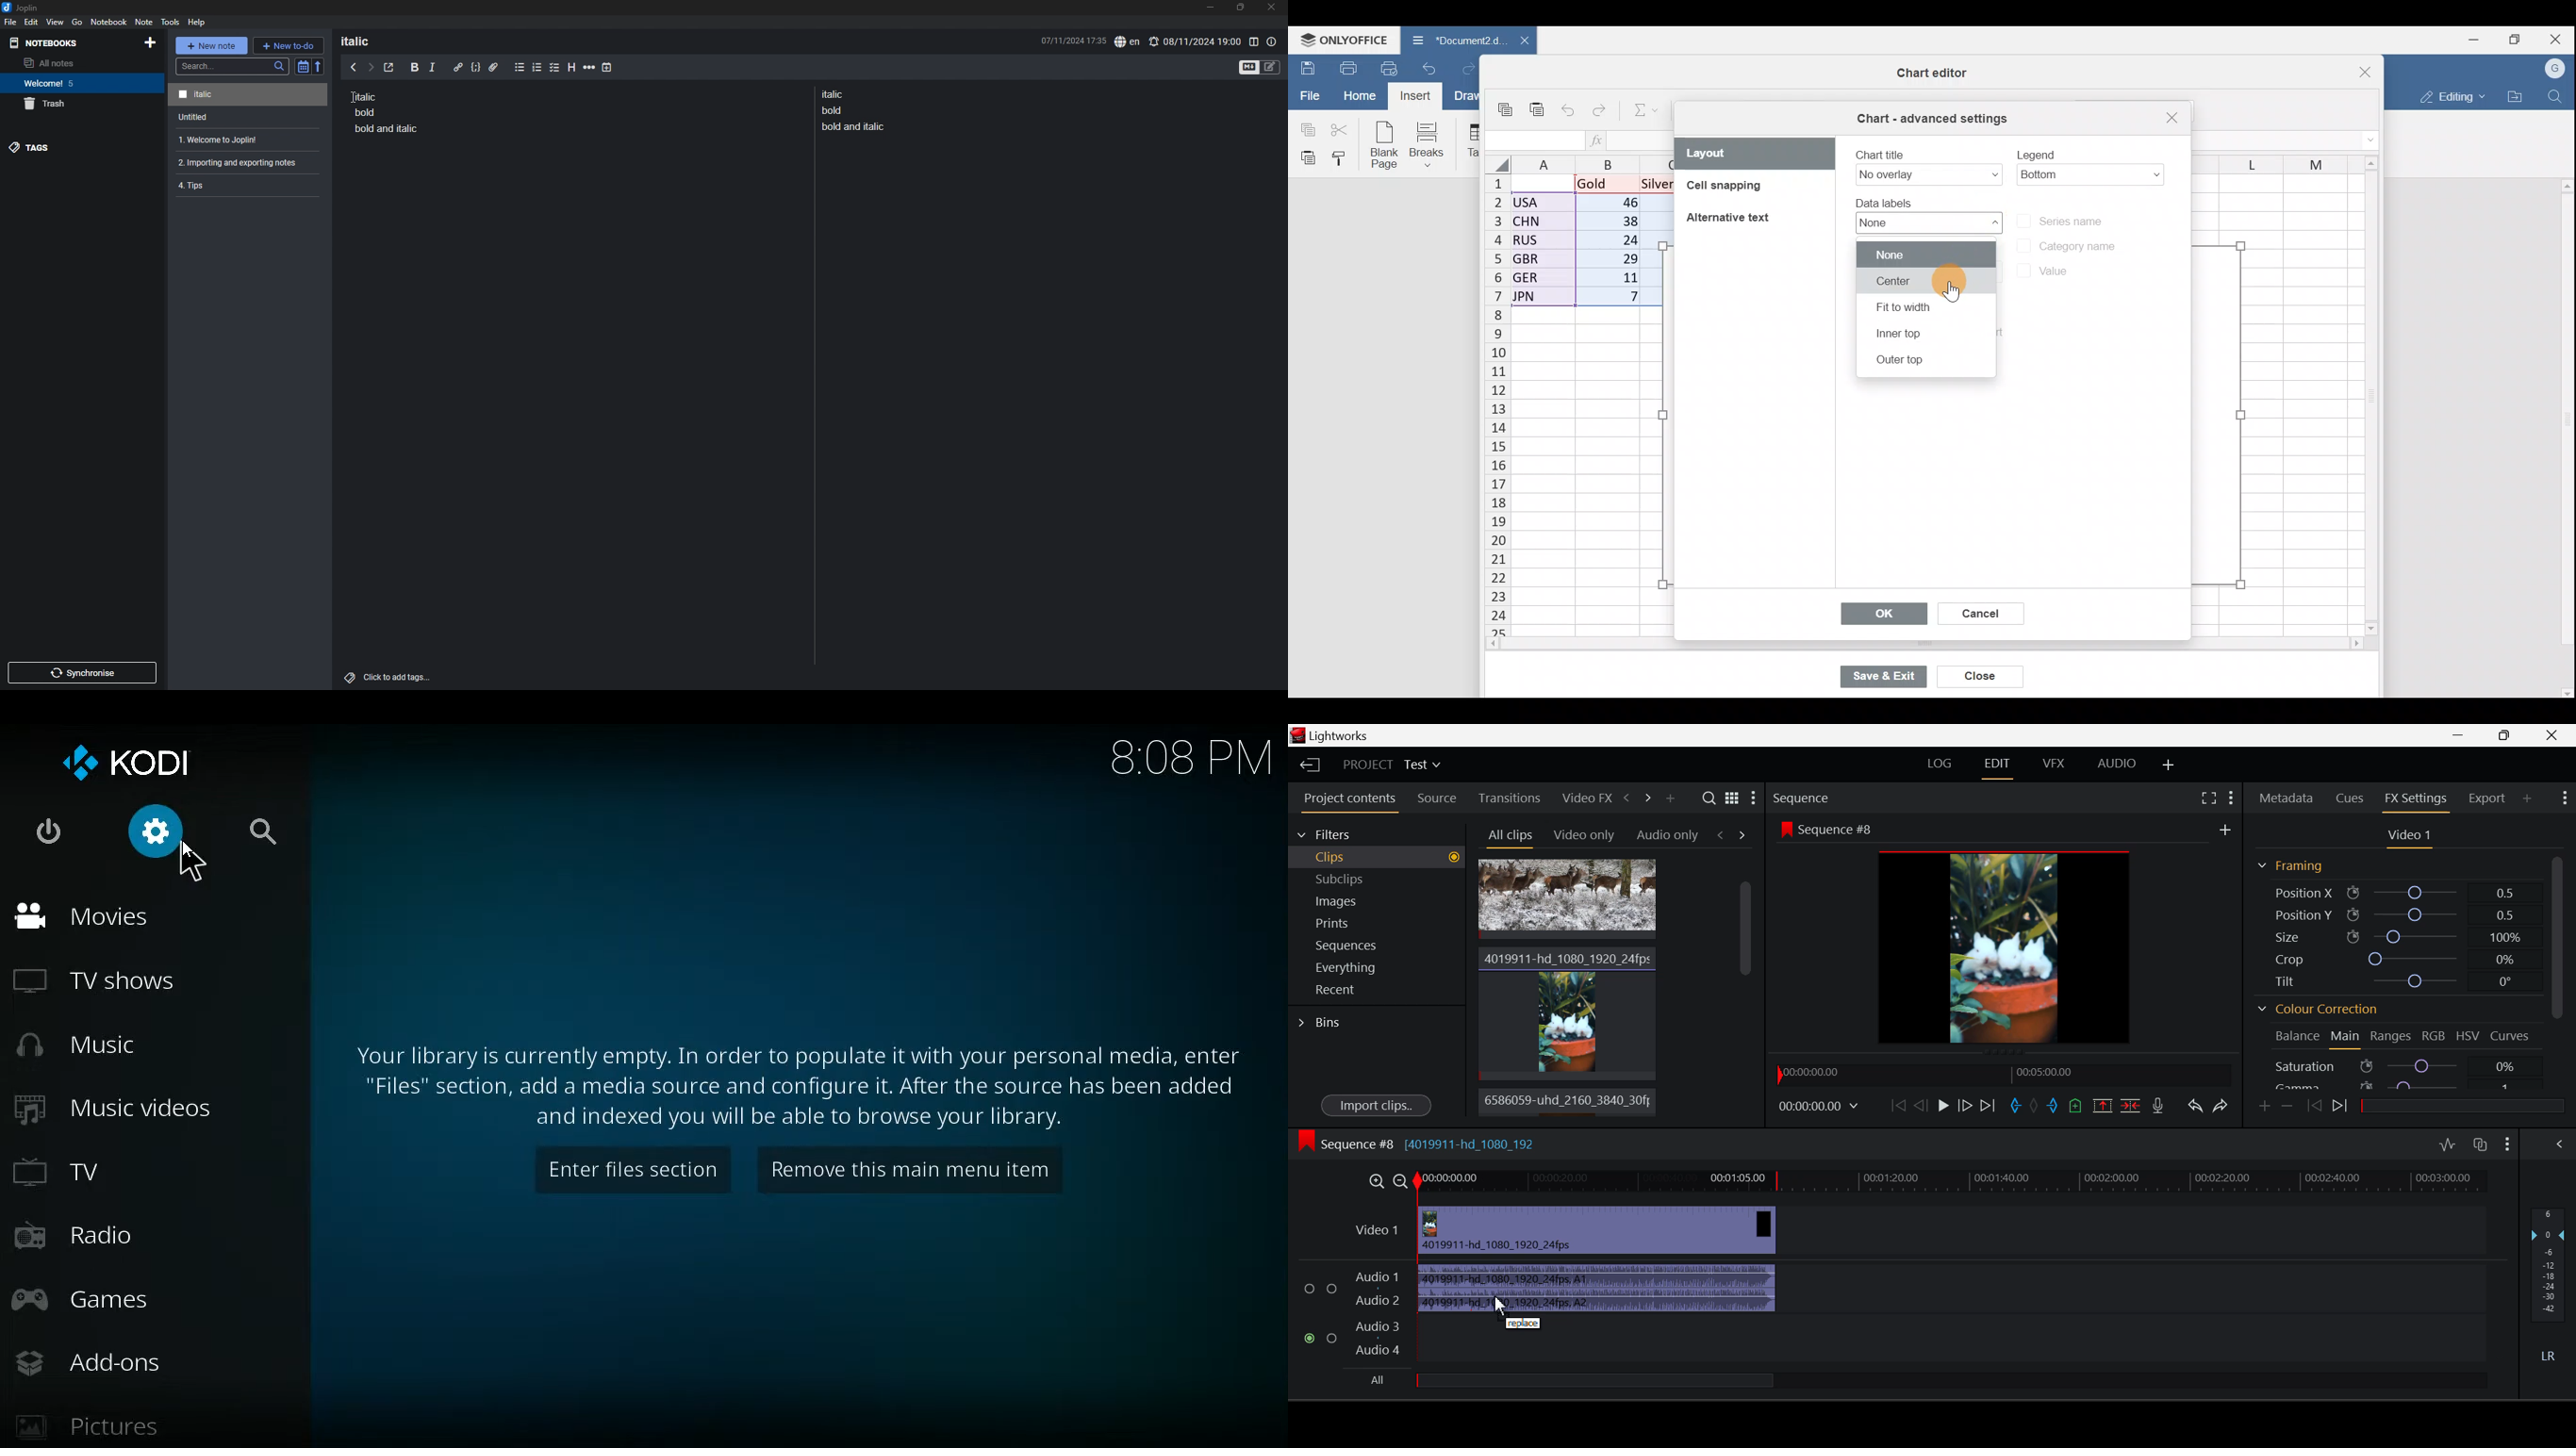 Image resolution: width=2576 pixels, height=1456 pixels. Describe the element at coordinates (1260, 66) in the screenshot. I see `toggle editors` at that location.